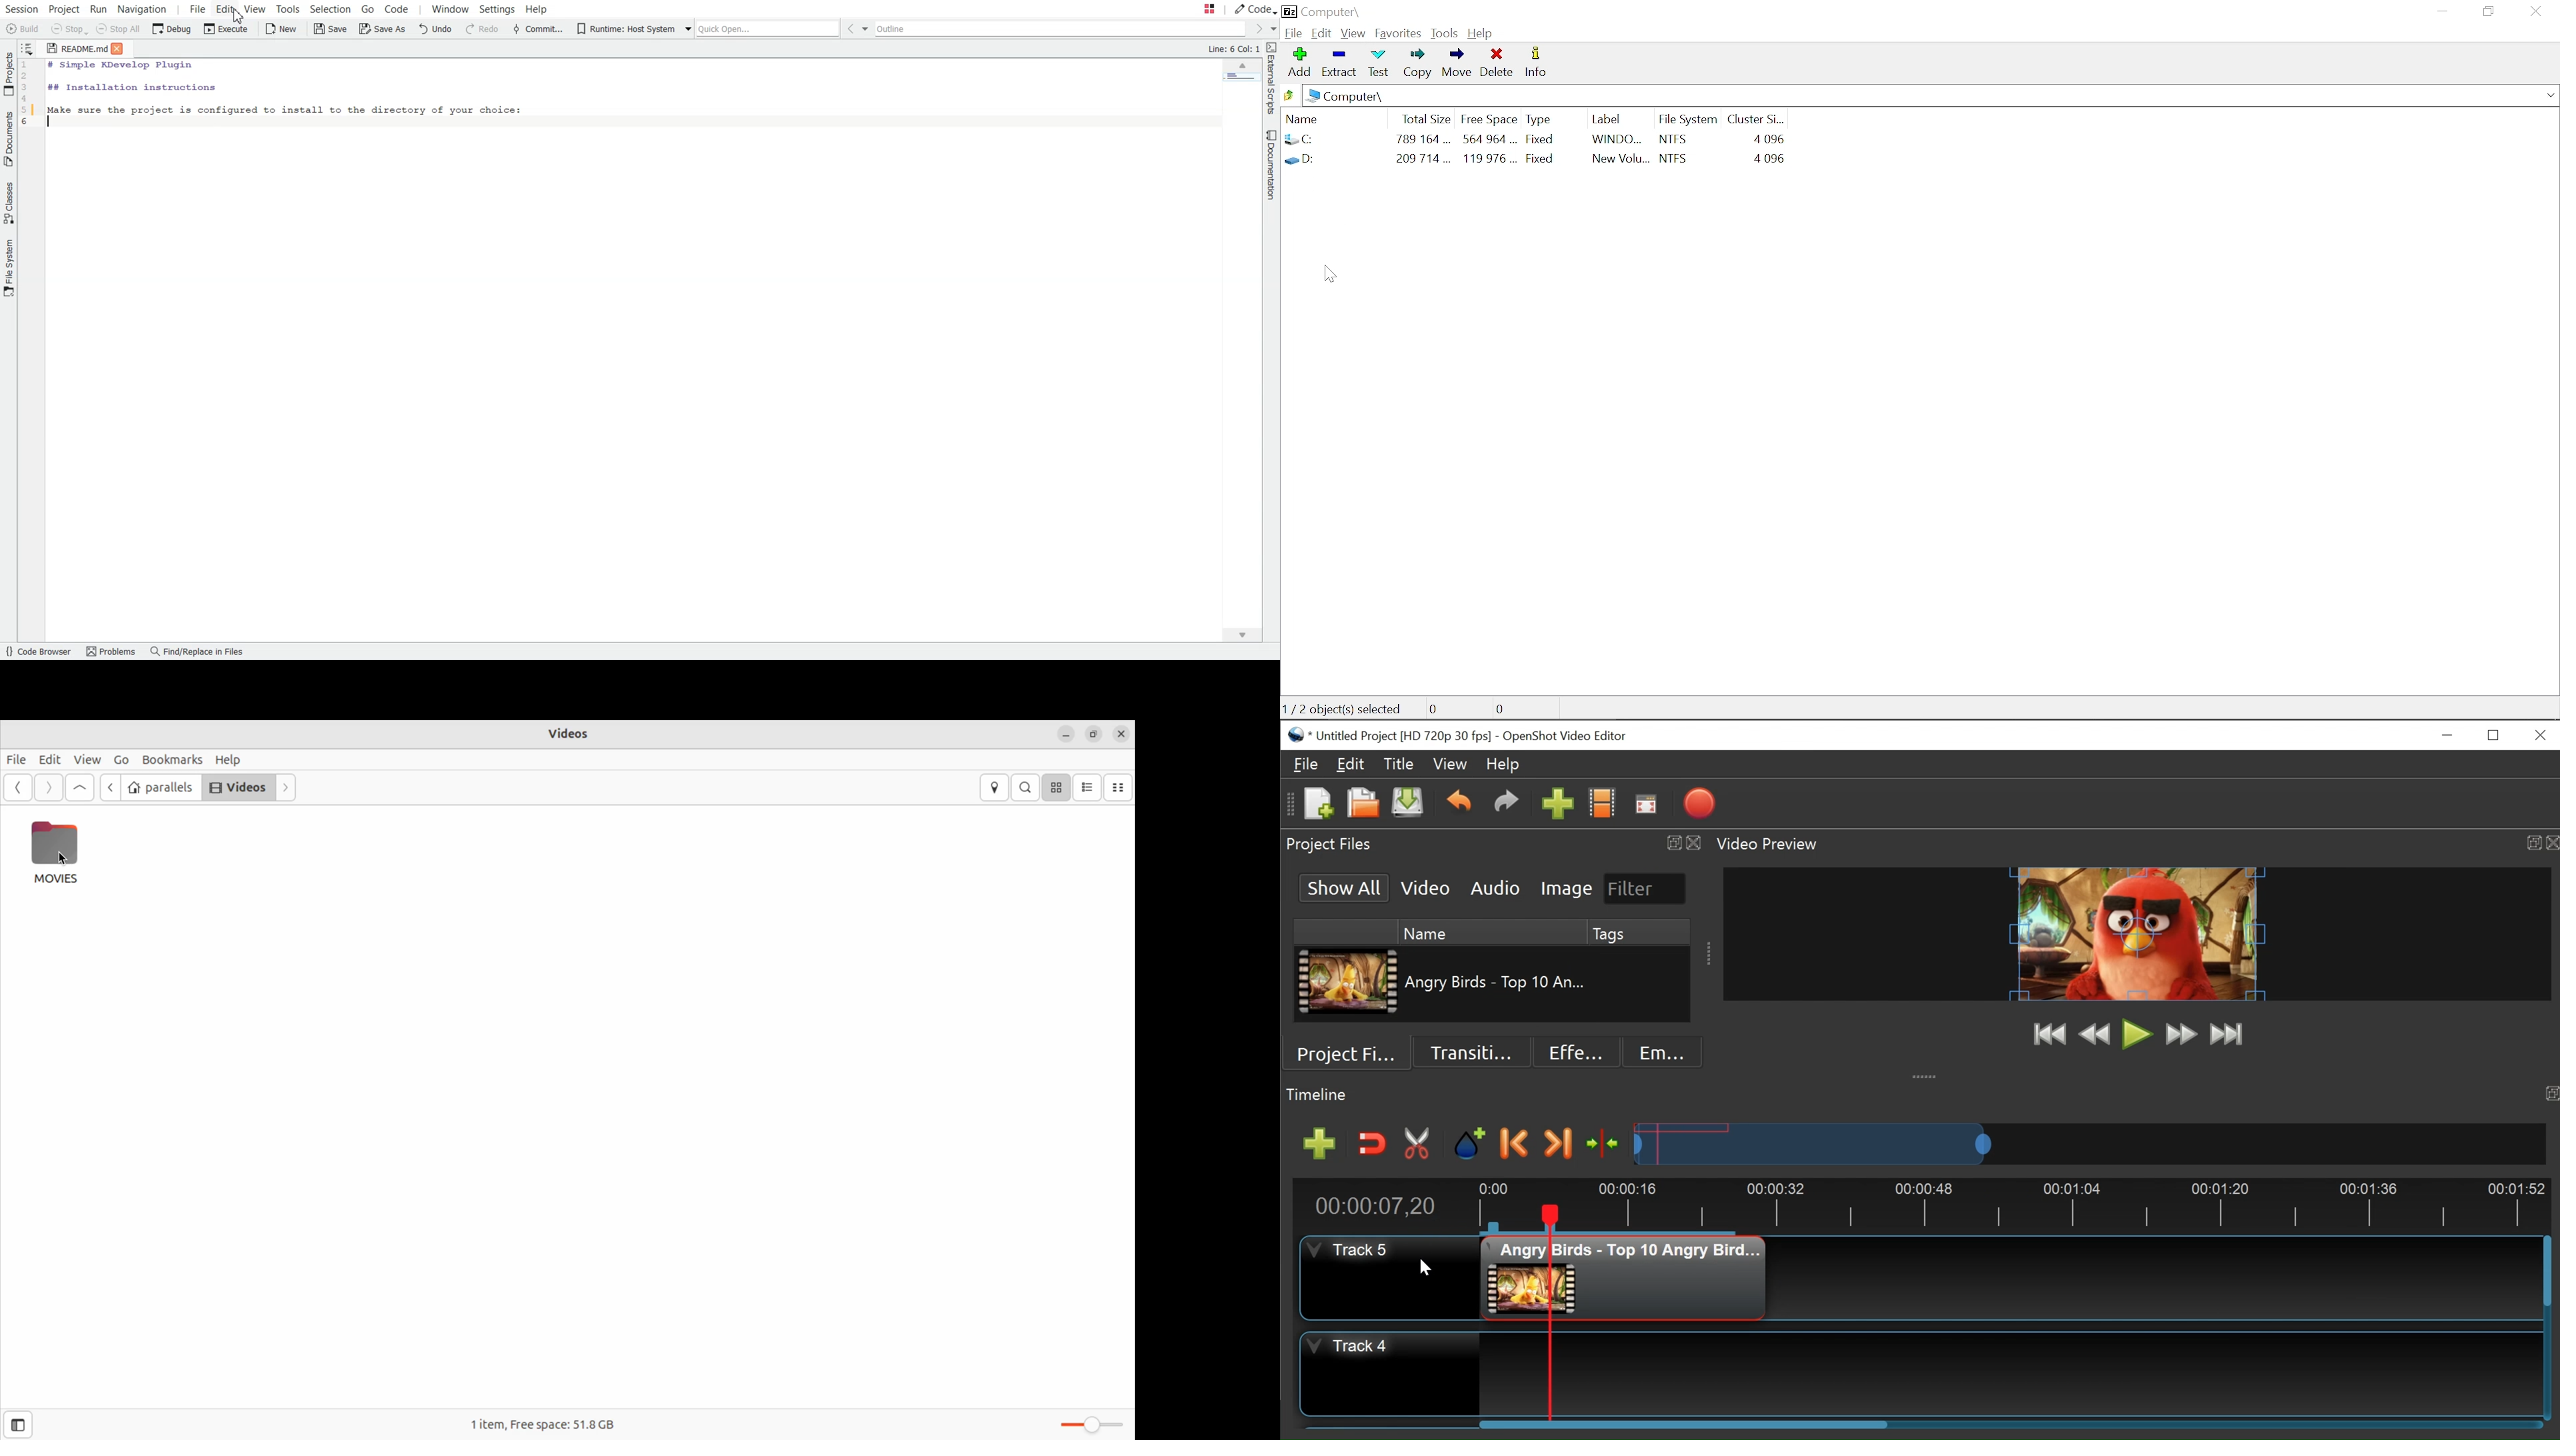  What do you see at coordinates (1349, 983) in the screenshot?
I see `Clip` at bounding box center [1349, 983].